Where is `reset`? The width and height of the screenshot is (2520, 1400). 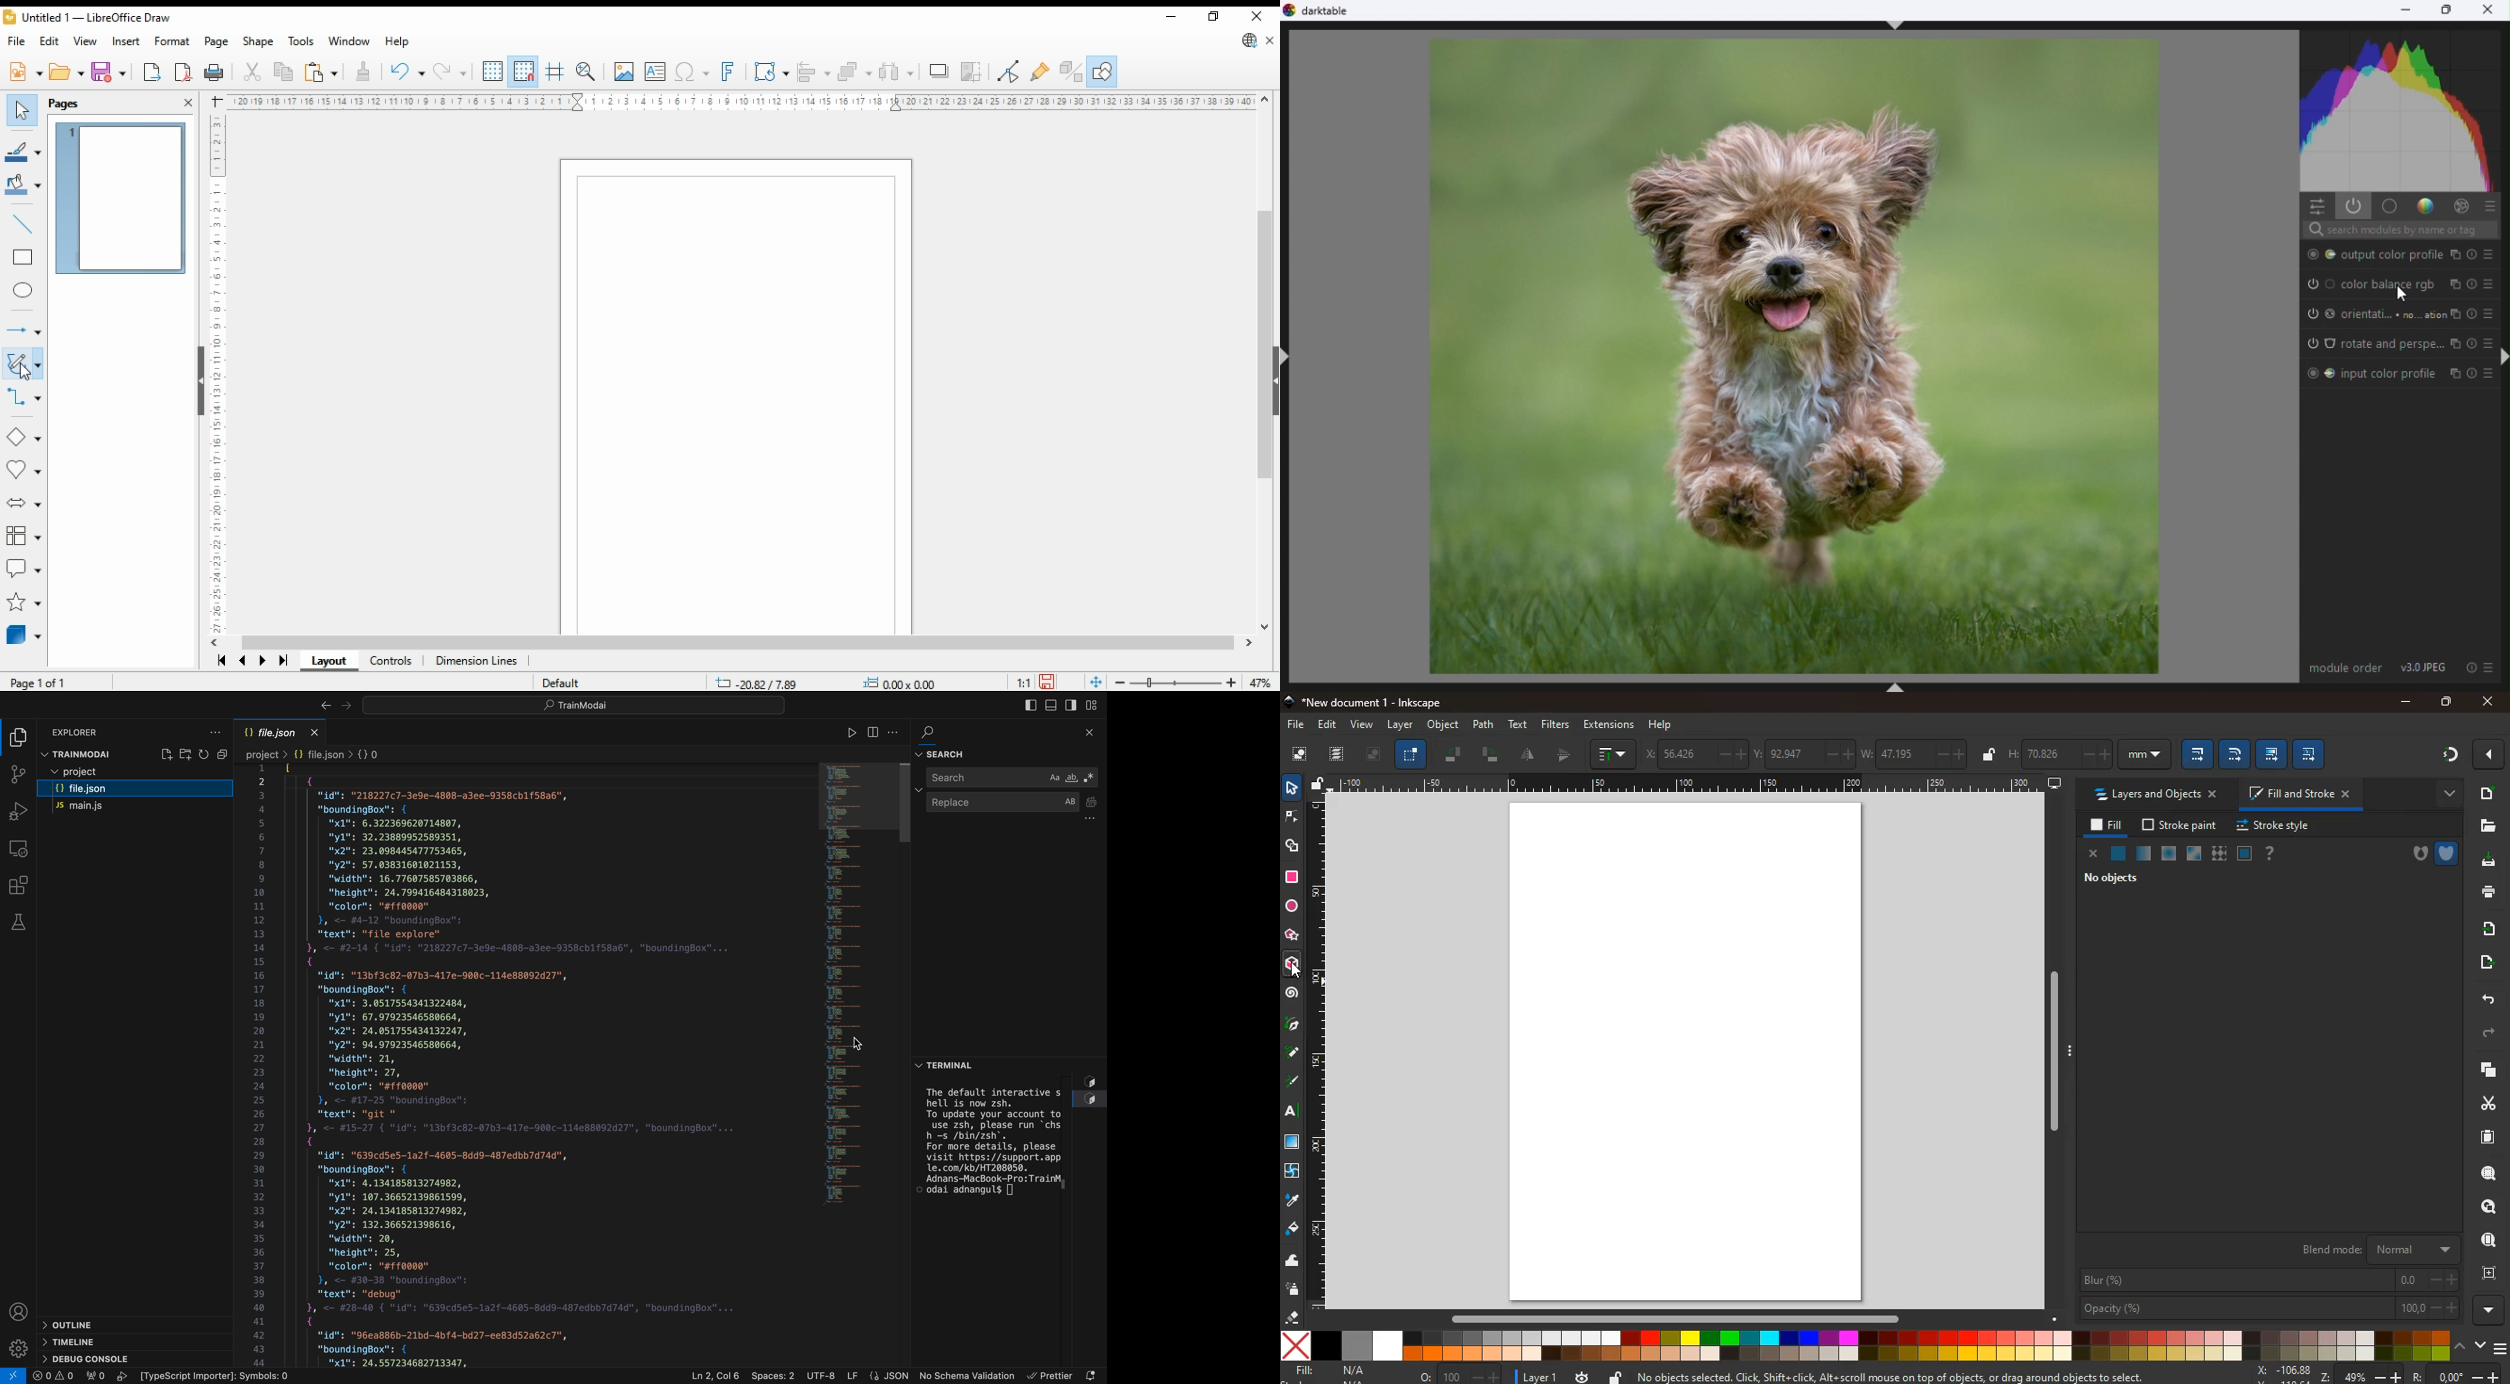
reset is located at coordinates (2472, 669).